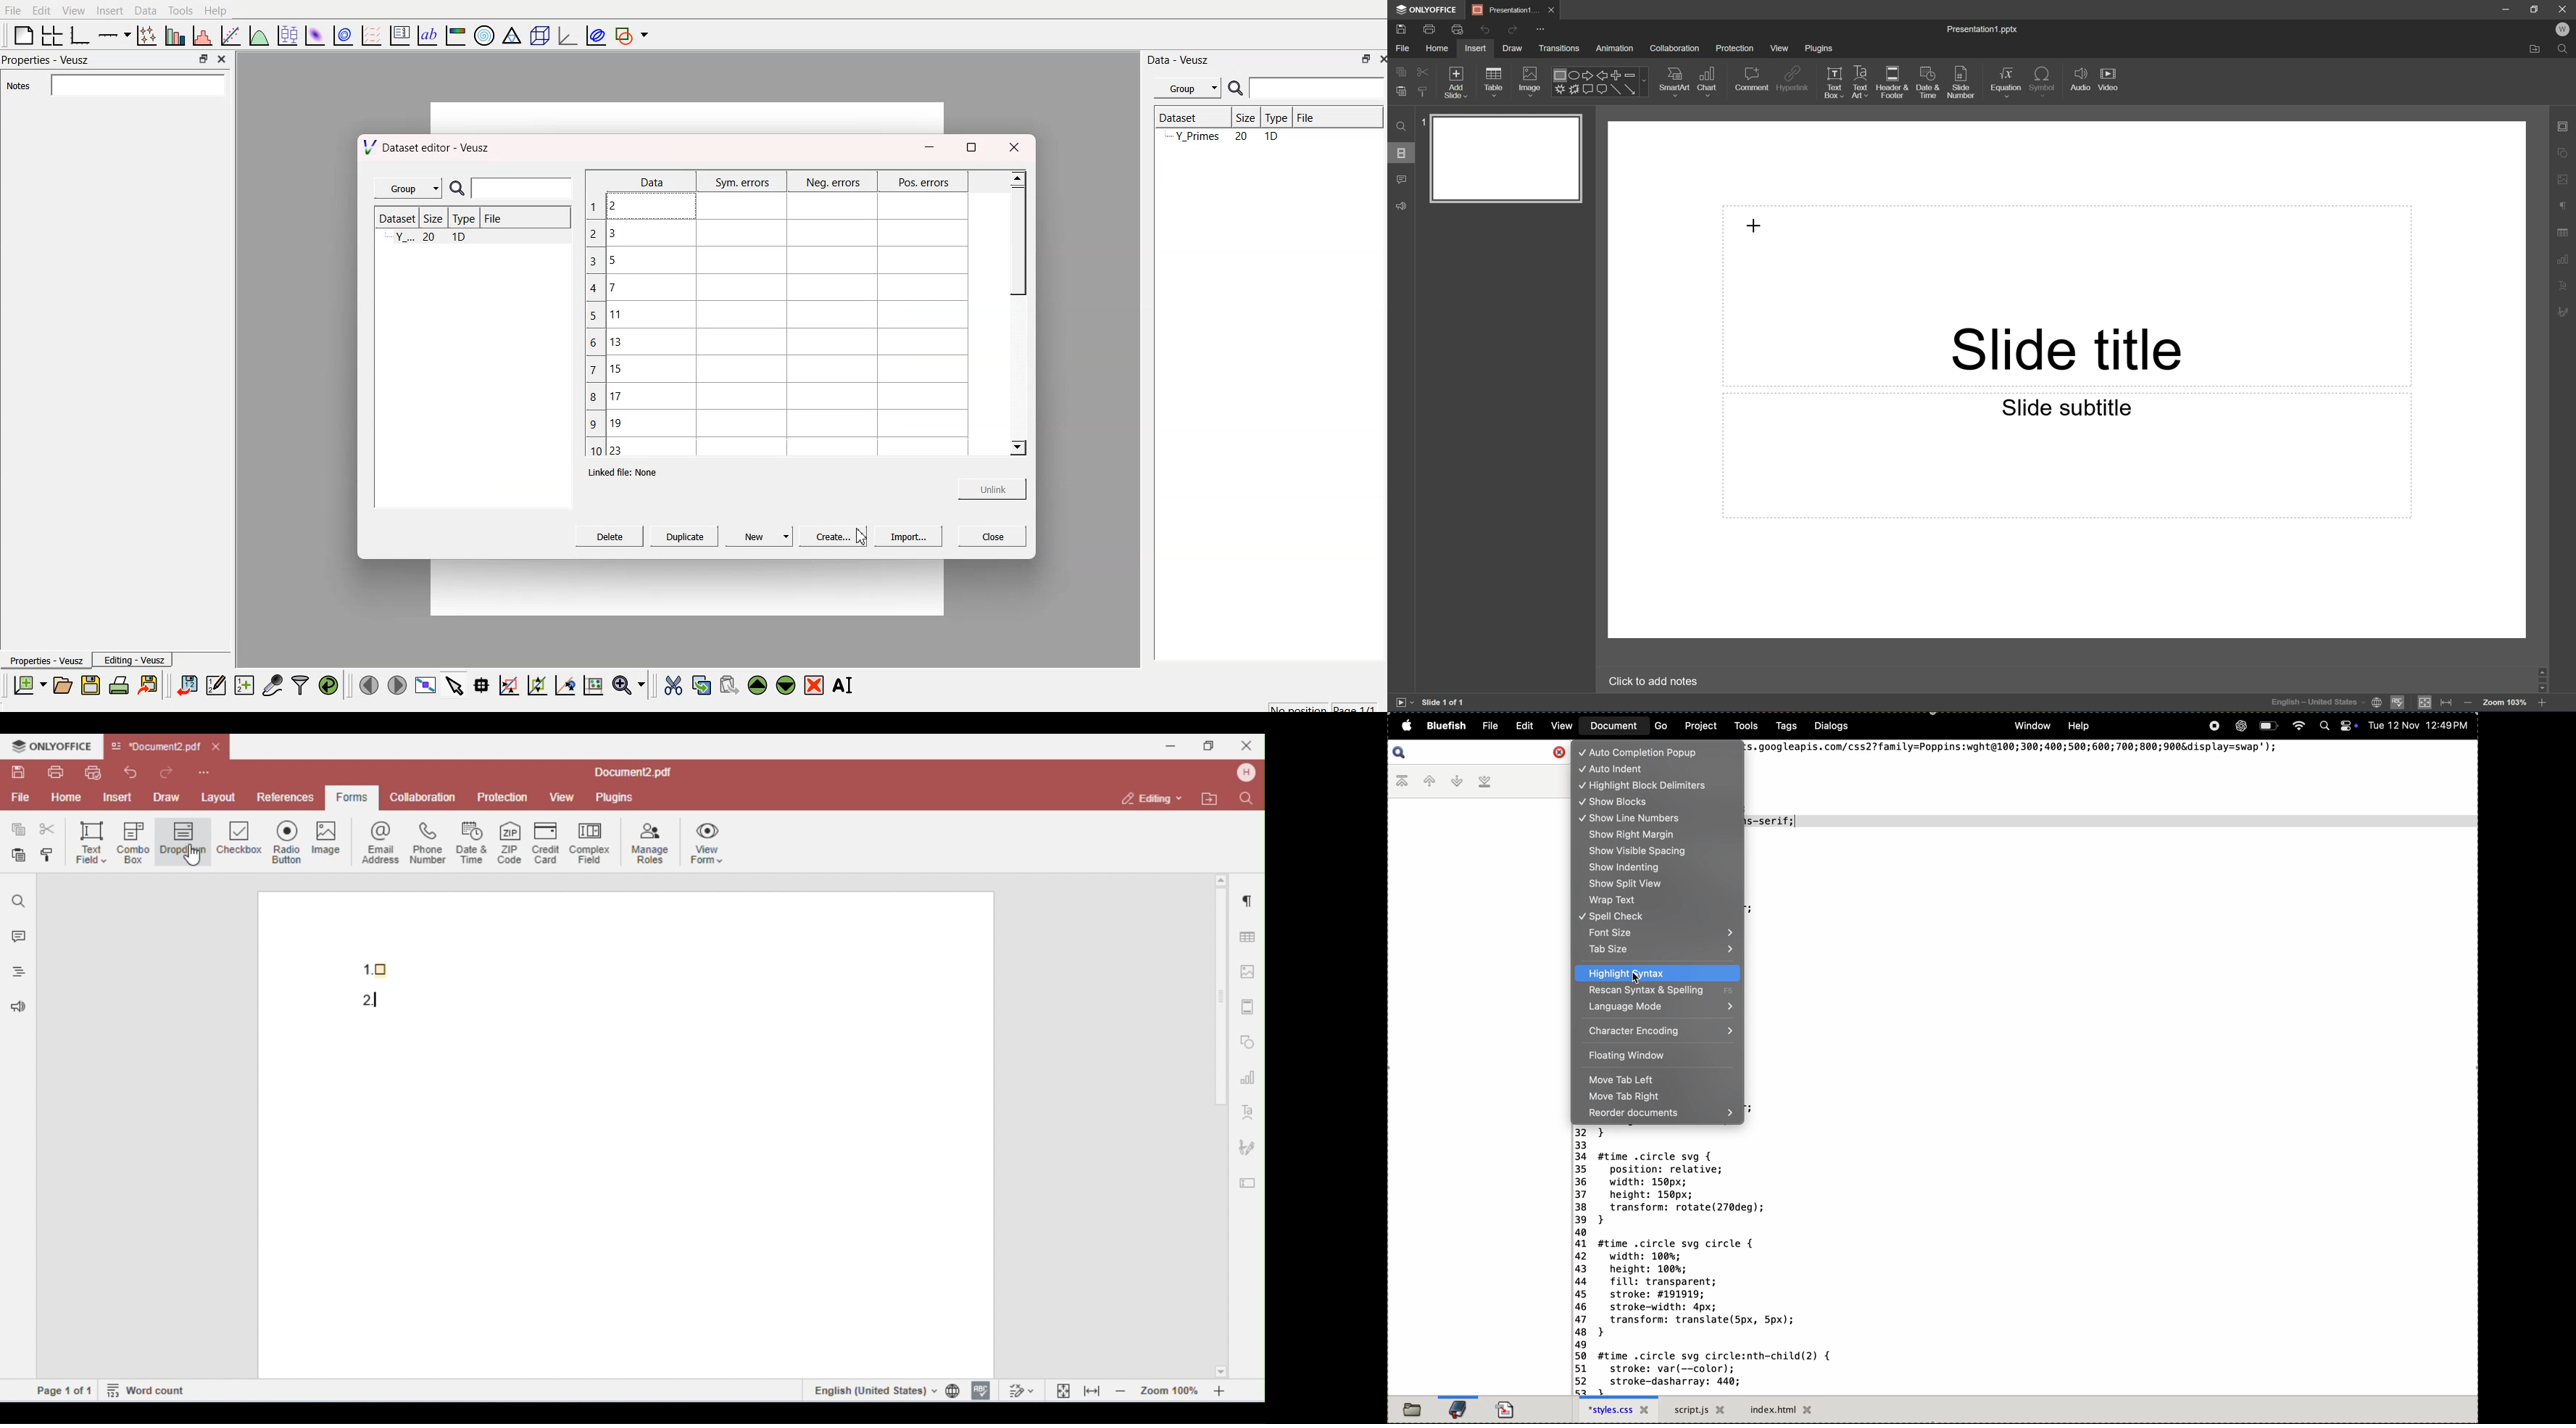 This screenshot has height=1428, width=2576. Describe the element at coordinates (1514, 48) in the screenshot. I see `Draw` at that location.